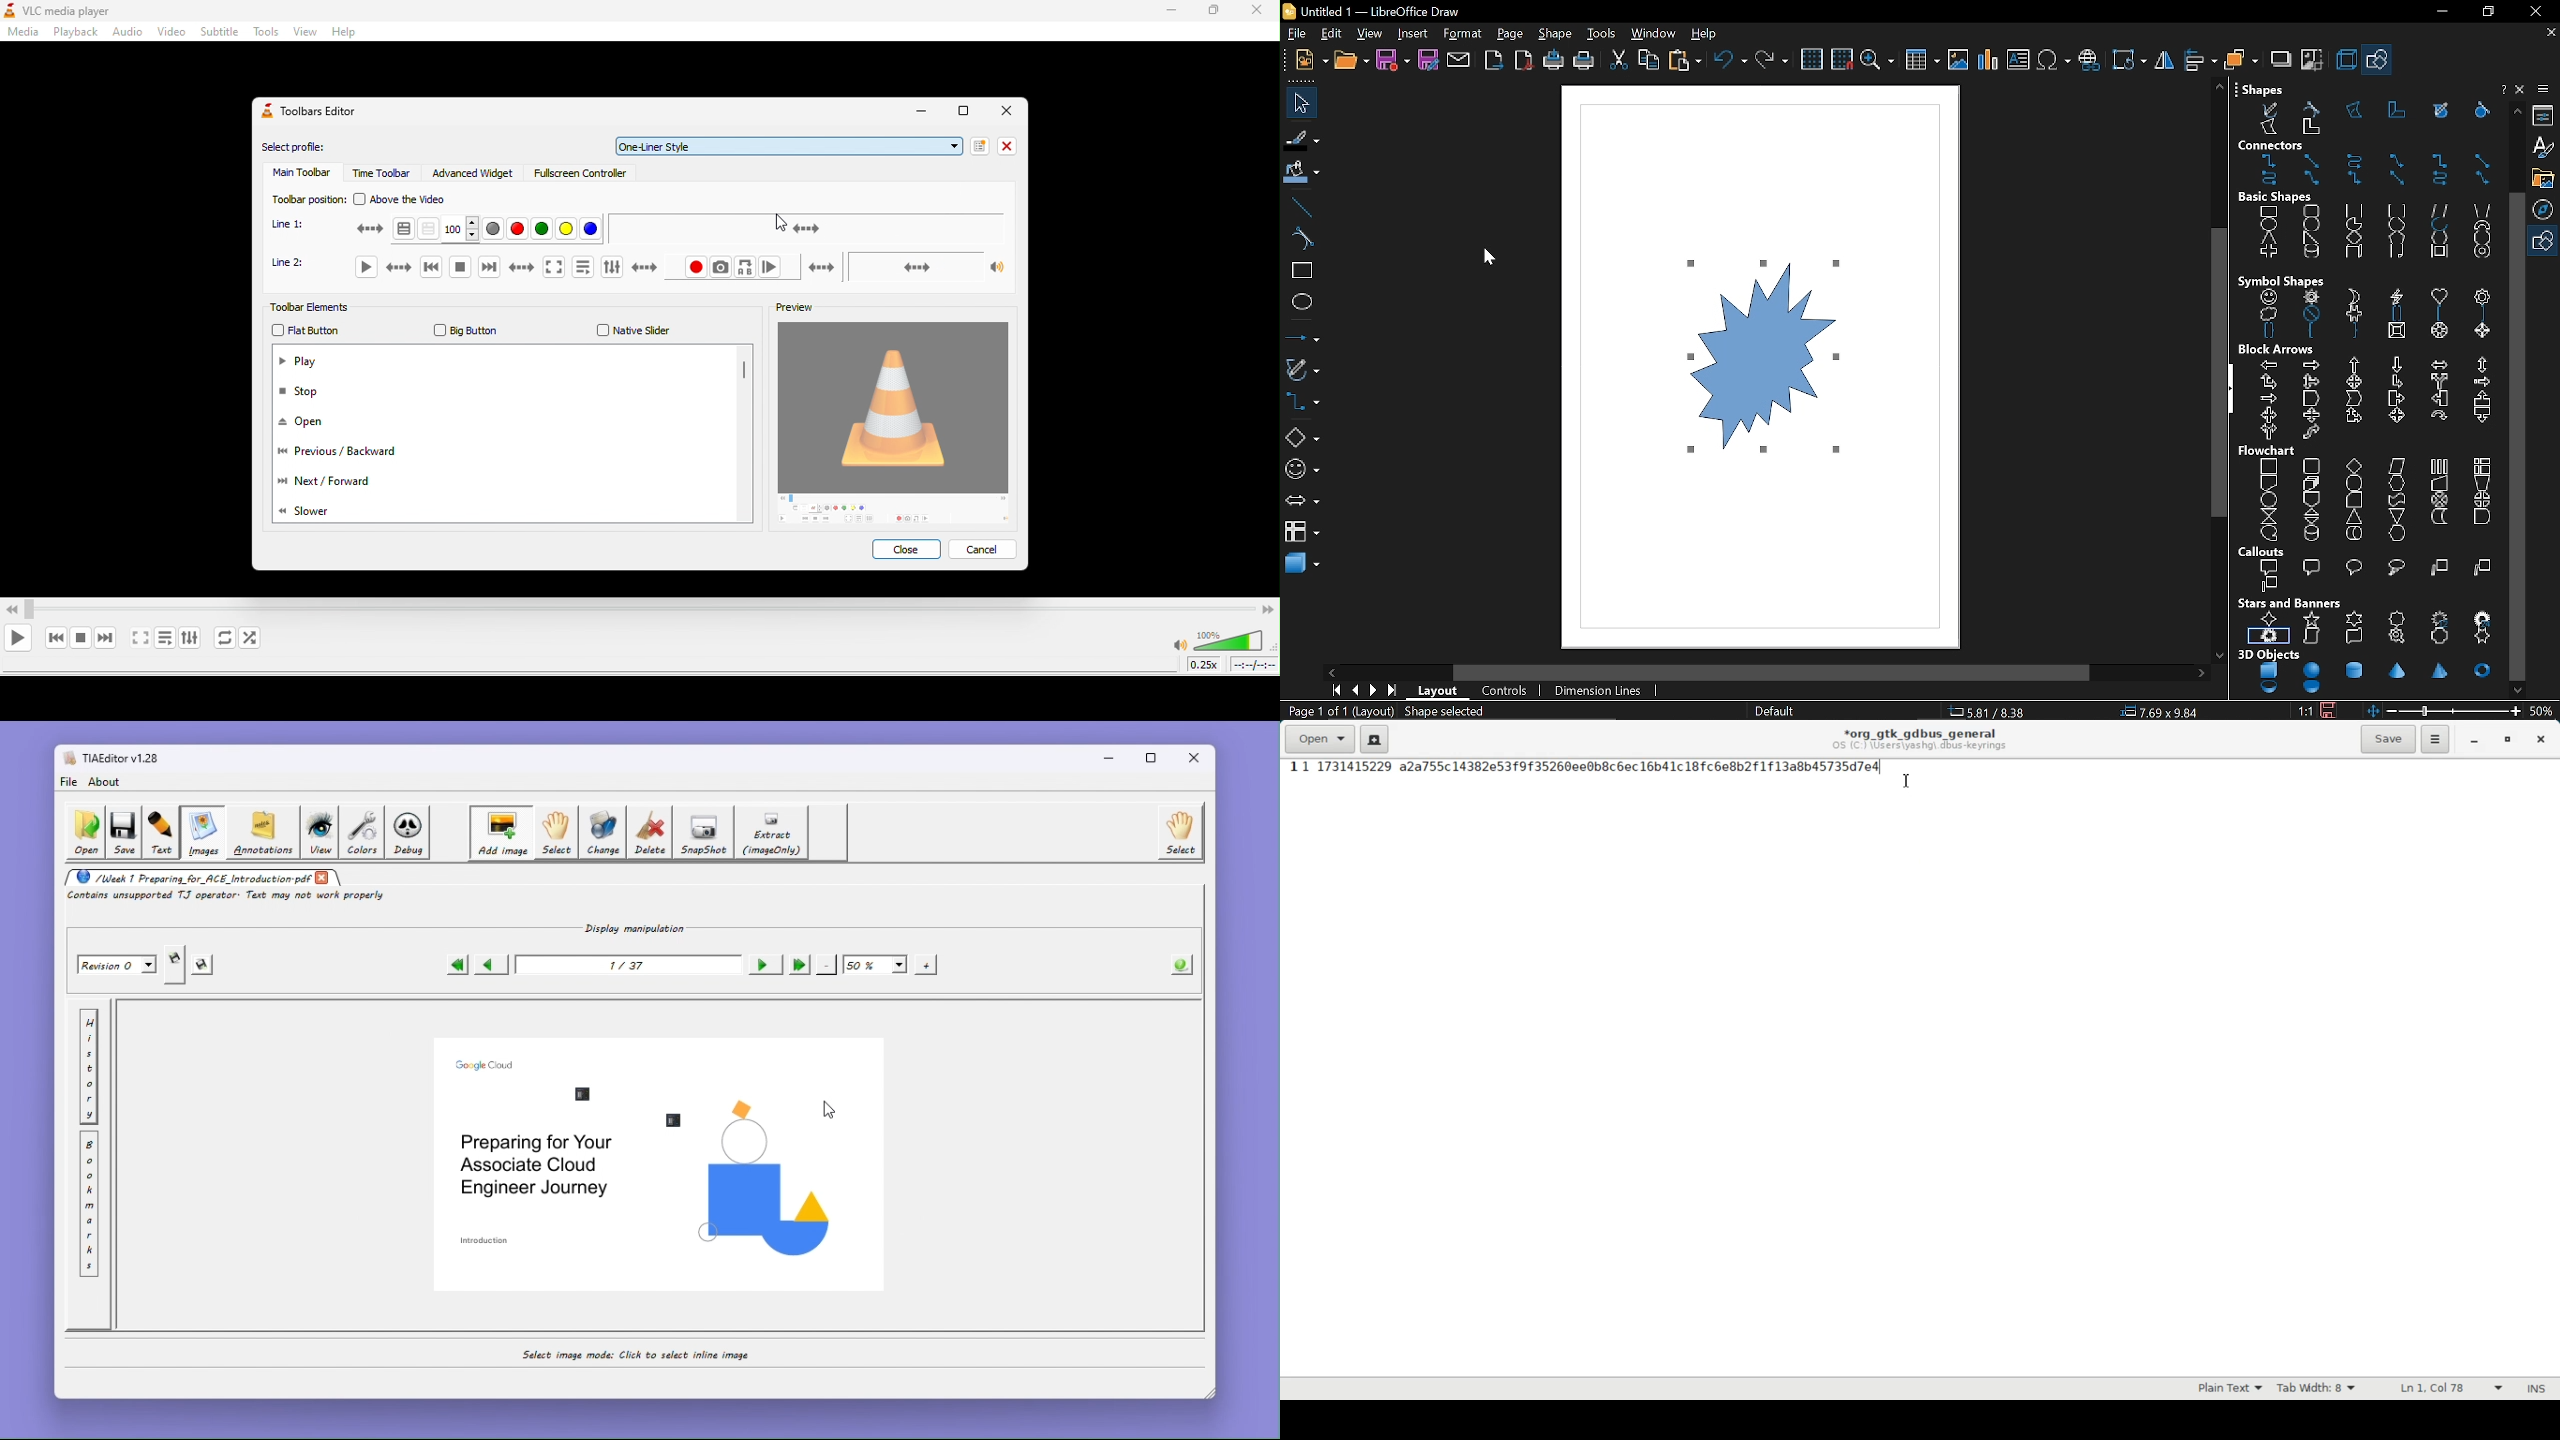 This screenshot has height=1456, width=2576. Describe the element at coordinates (1300, 174) in the screenshot. I see `fill color` at that location.